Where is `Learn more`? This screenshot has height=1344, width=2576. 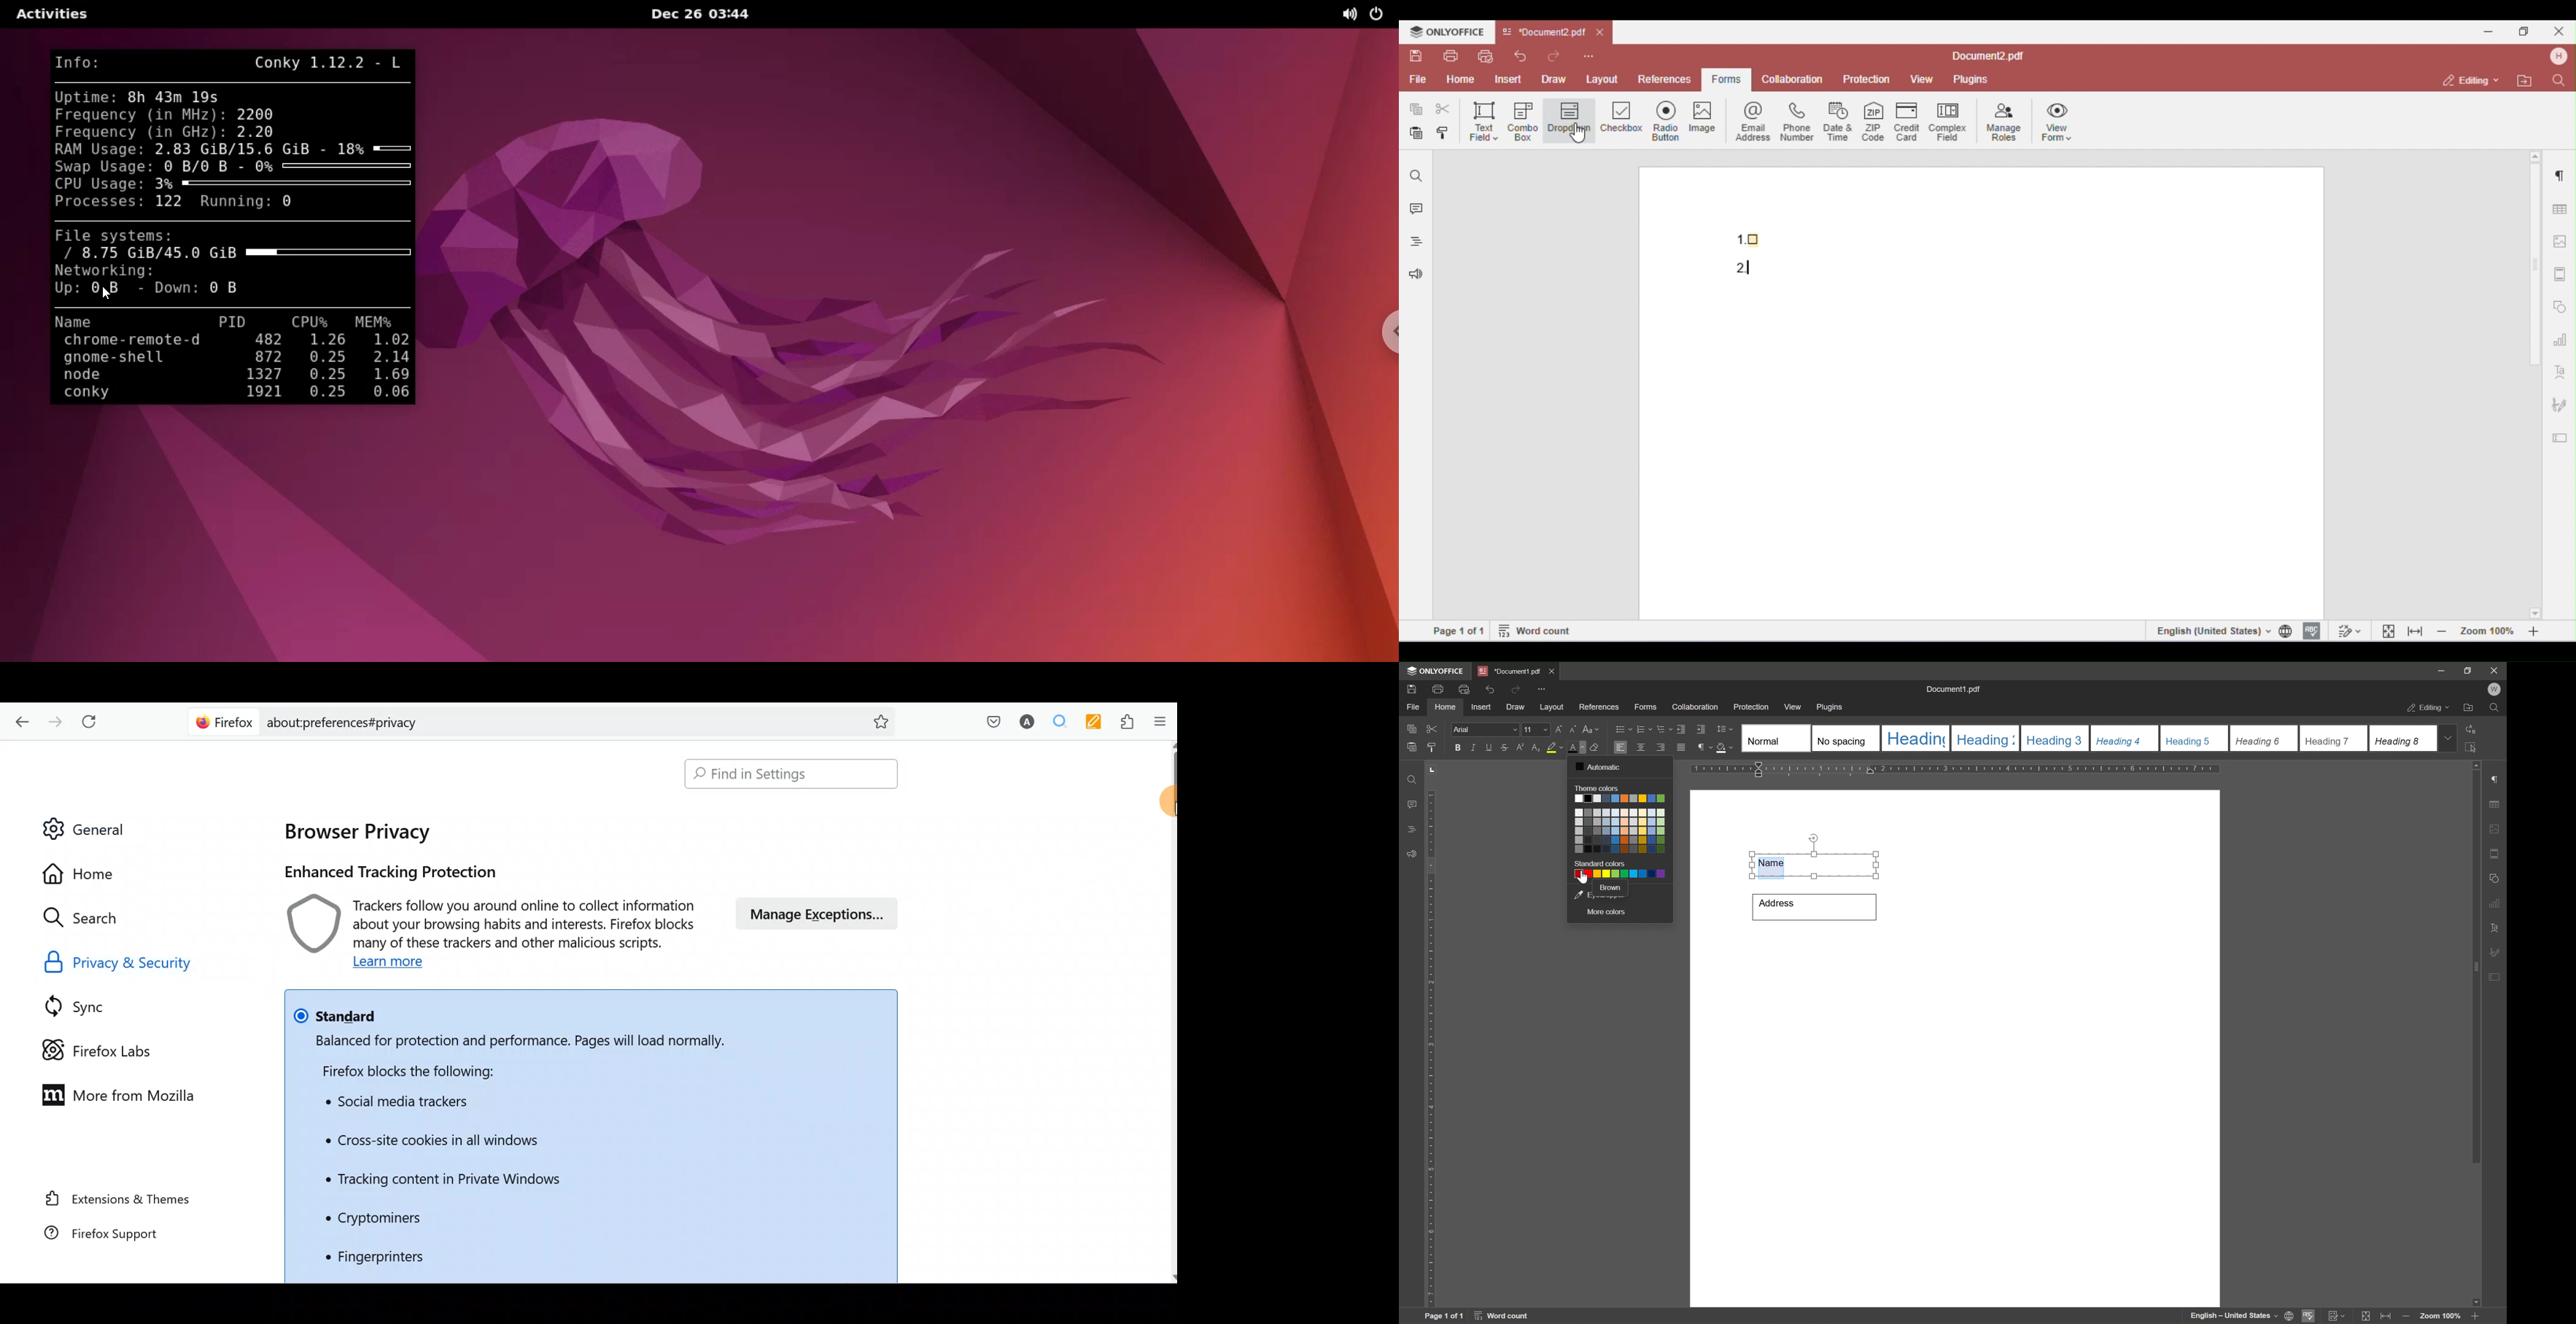
Learn more is located at coordinates (492, 935).